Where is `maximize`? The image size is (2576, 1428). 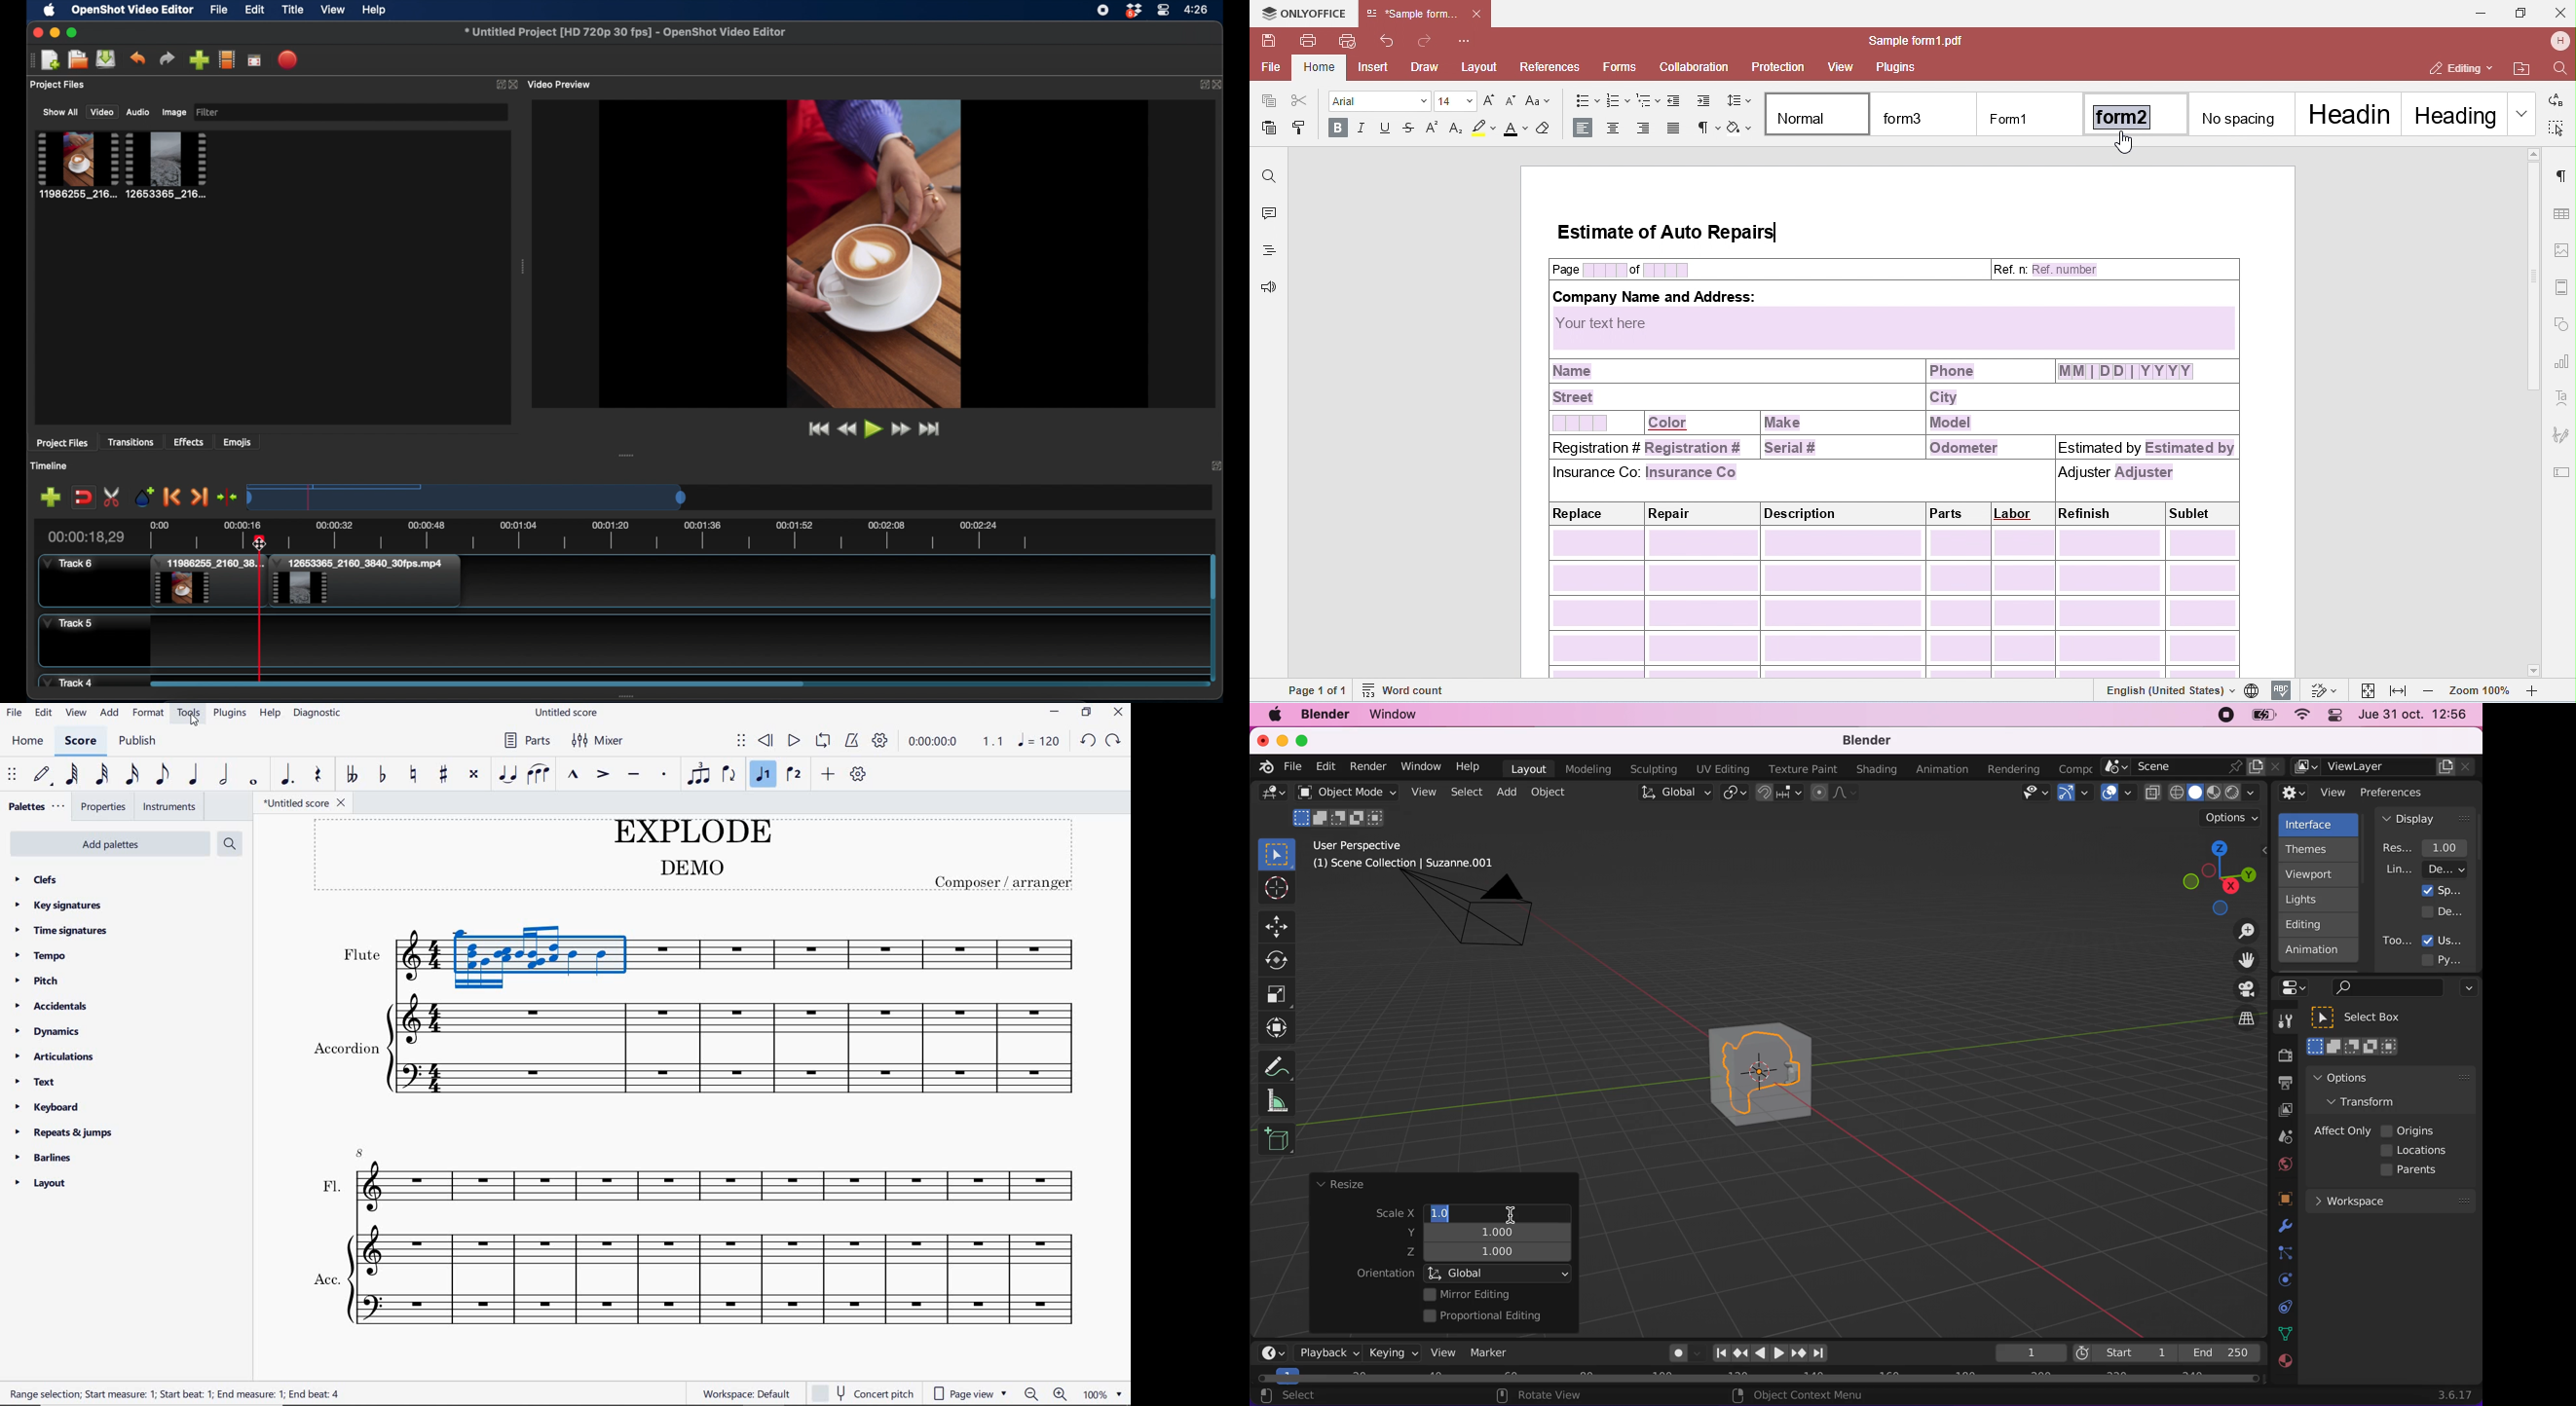 maximize is located at coordinates (72, 33).